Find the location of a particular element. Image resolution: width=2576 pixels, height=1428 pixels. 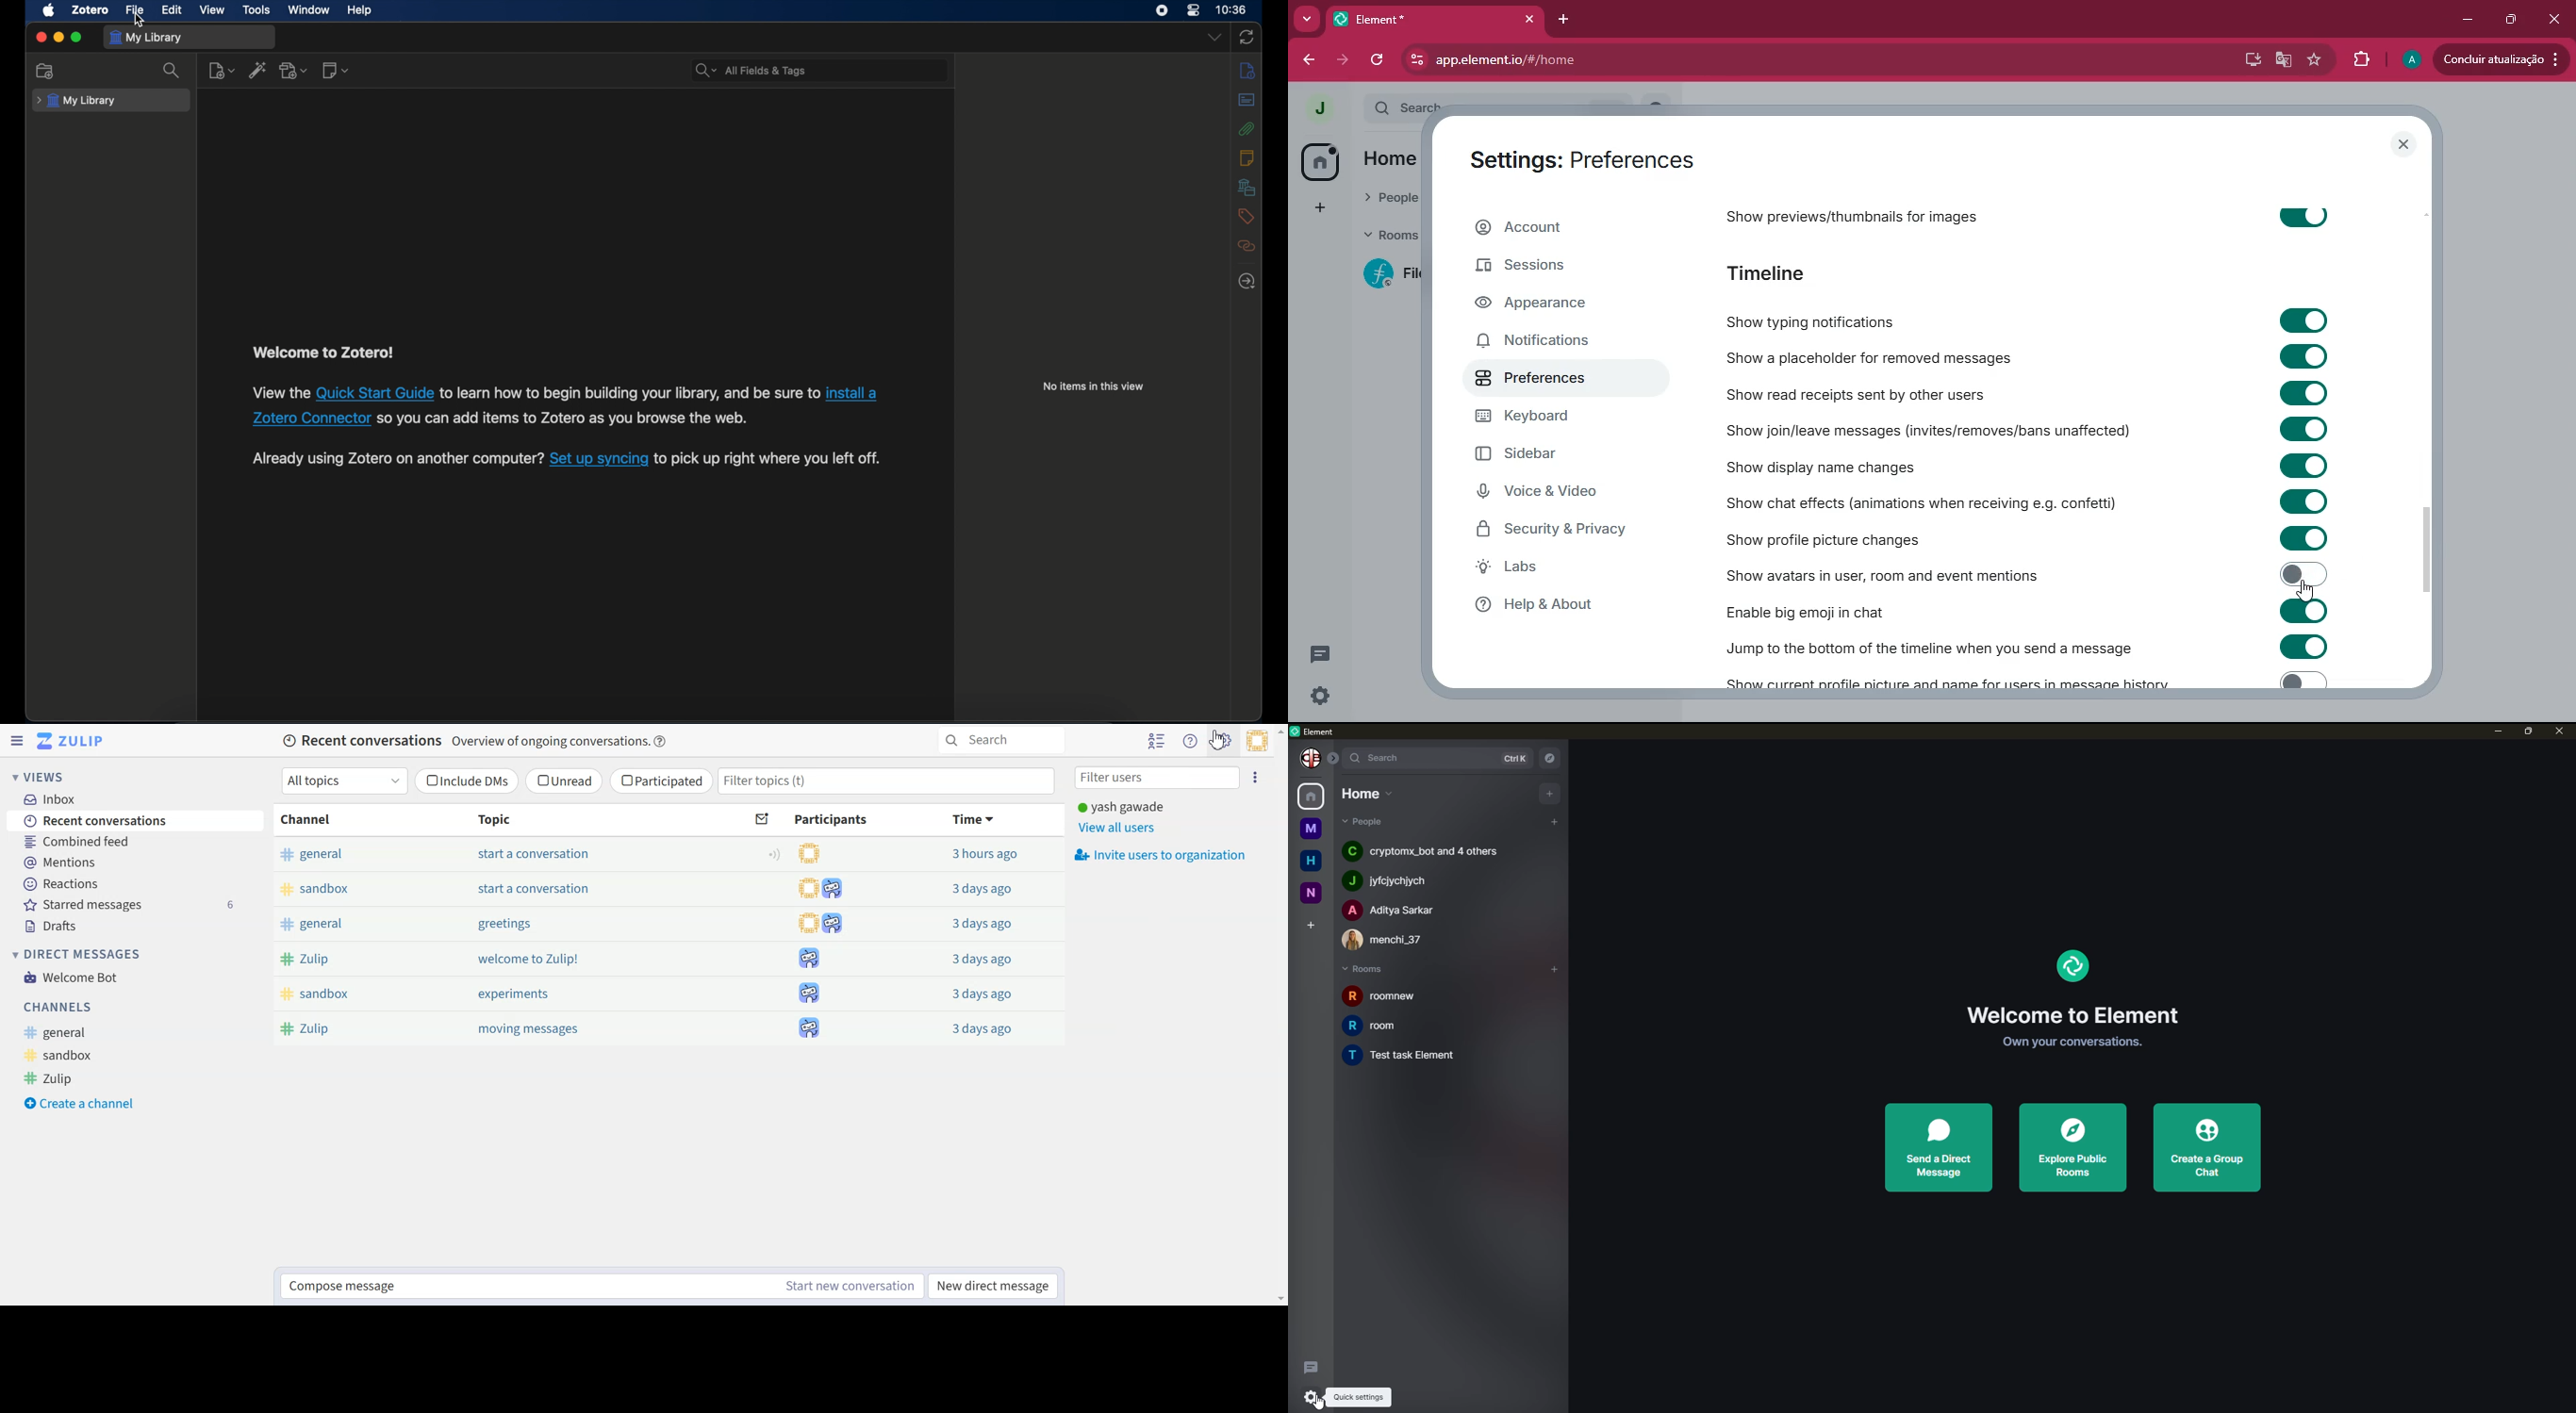

3 days ago is located at coordinates (979, 890).